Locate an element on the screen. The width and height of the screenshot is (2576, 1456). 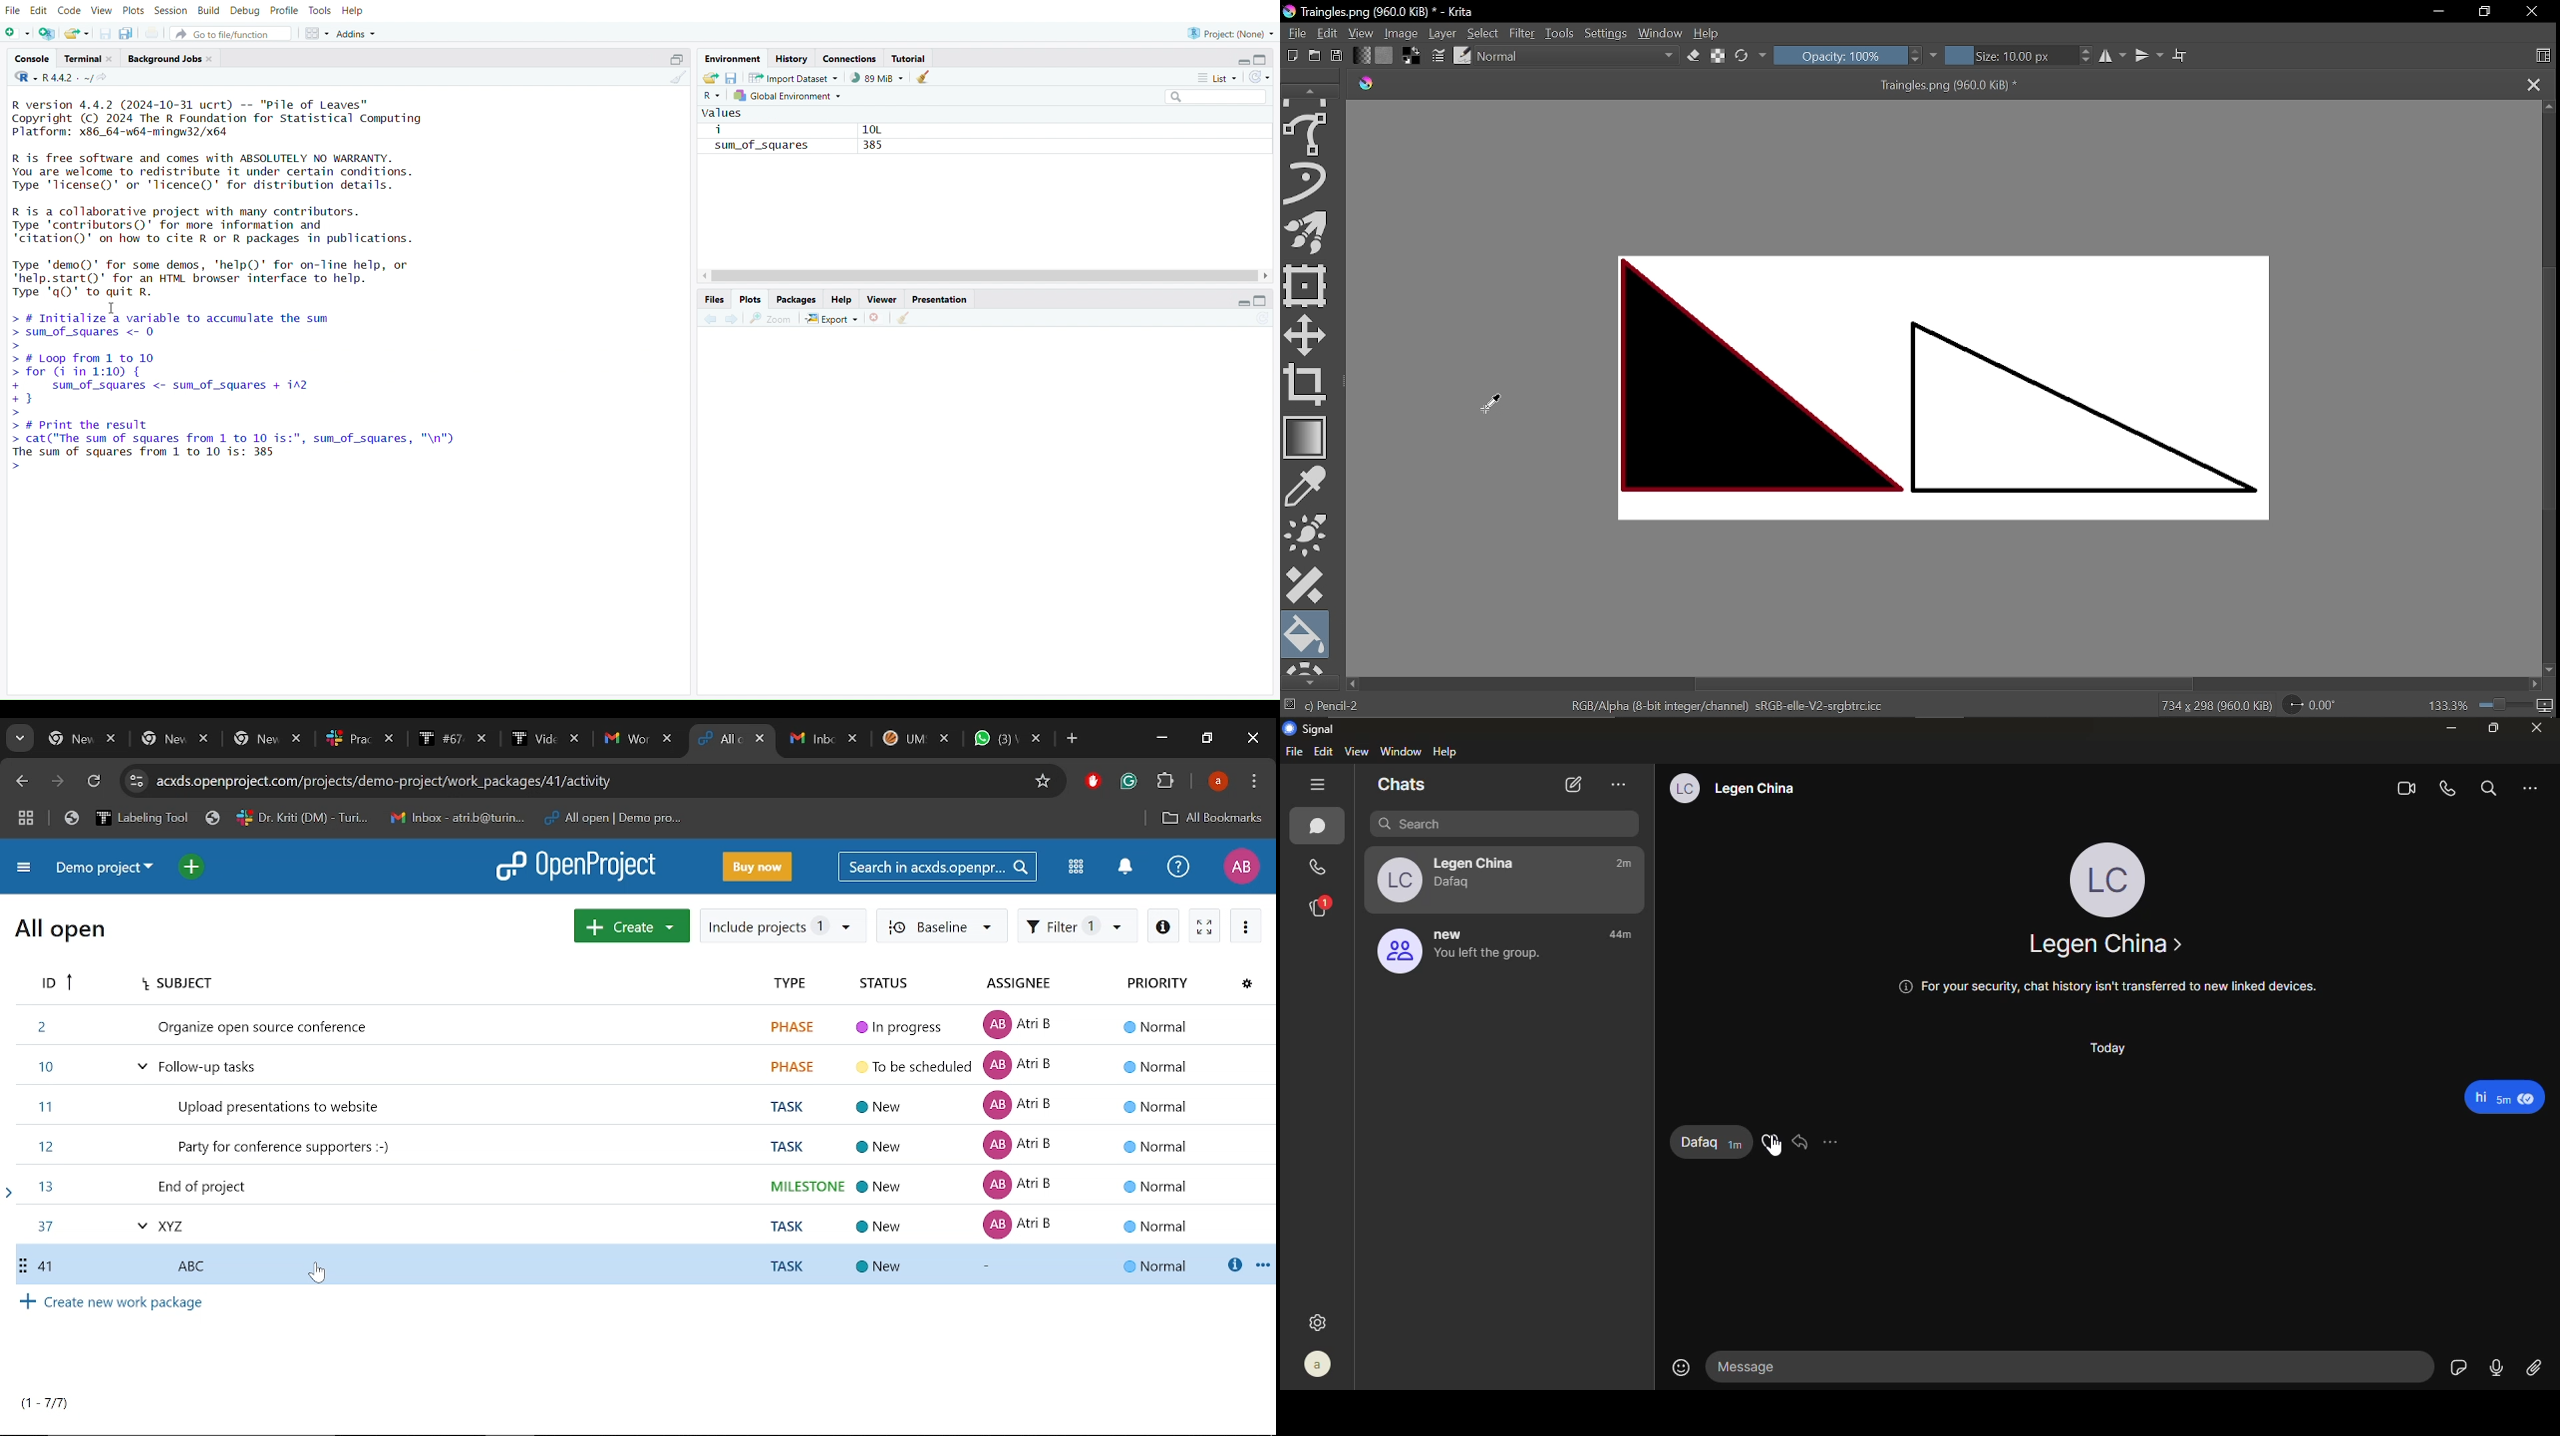
tutorial is located at coordinates (910, 59).